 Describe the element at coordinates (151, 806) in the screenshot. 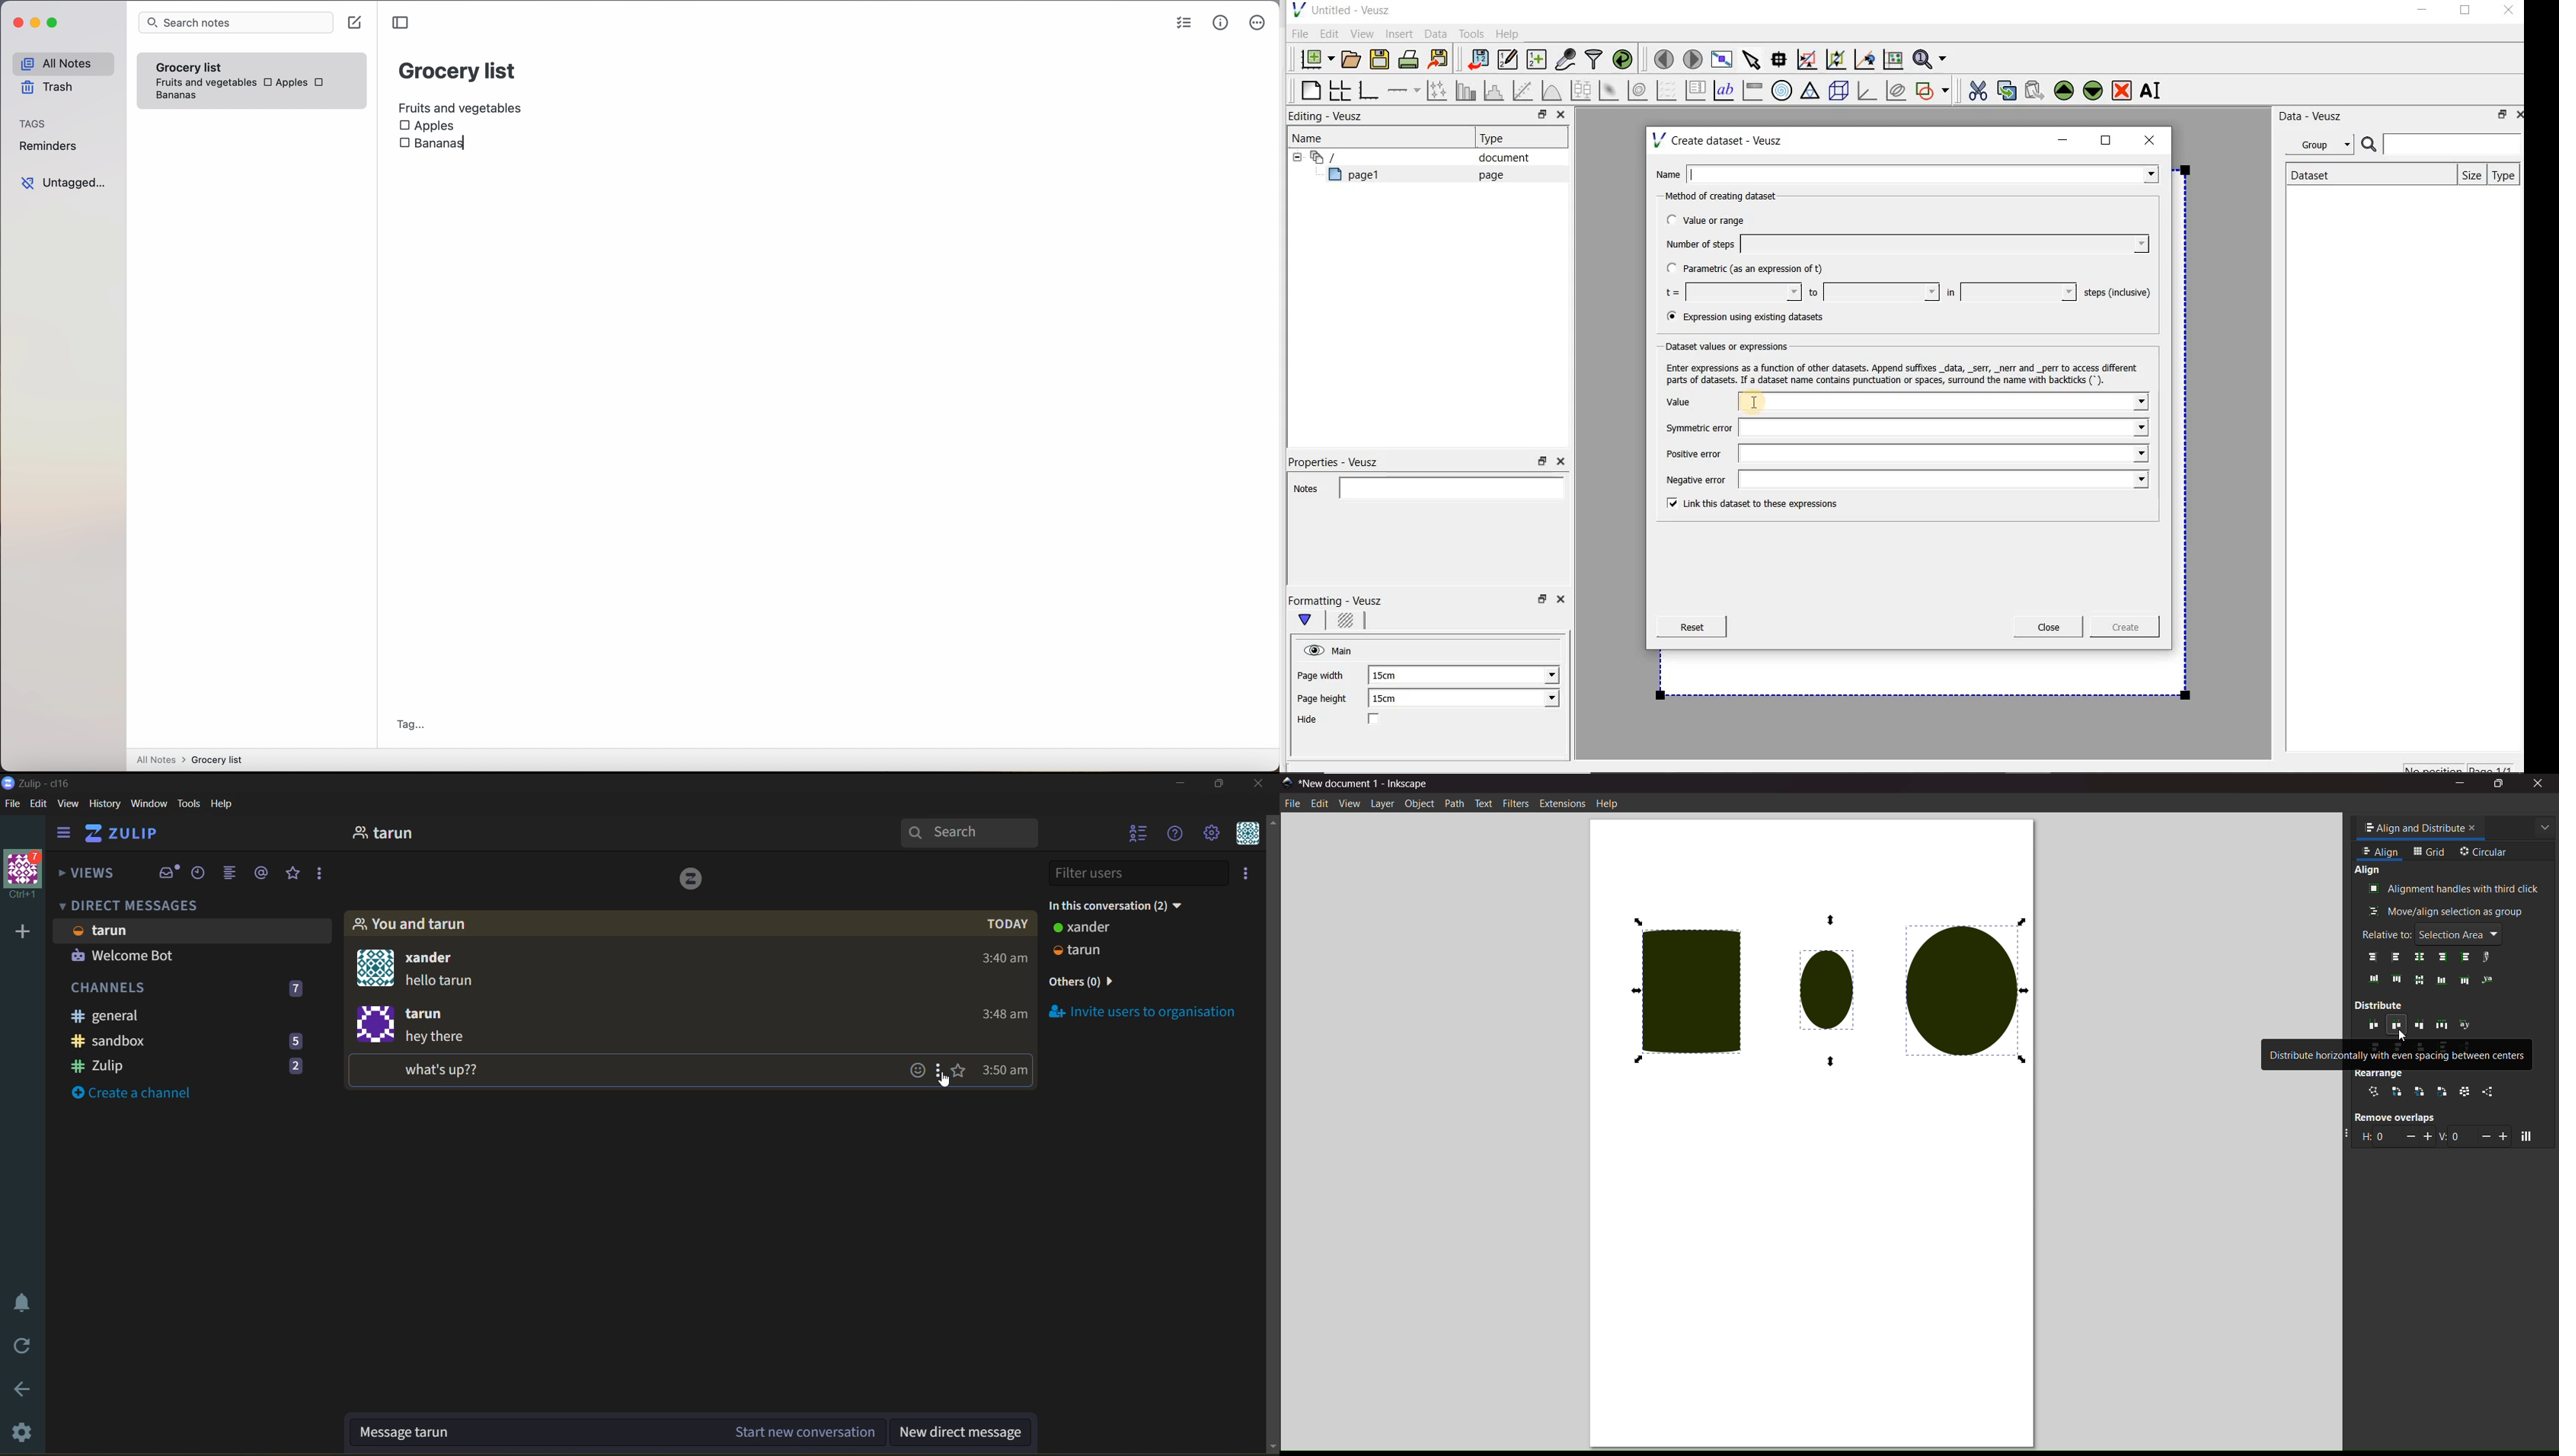

I see `window` at that location.